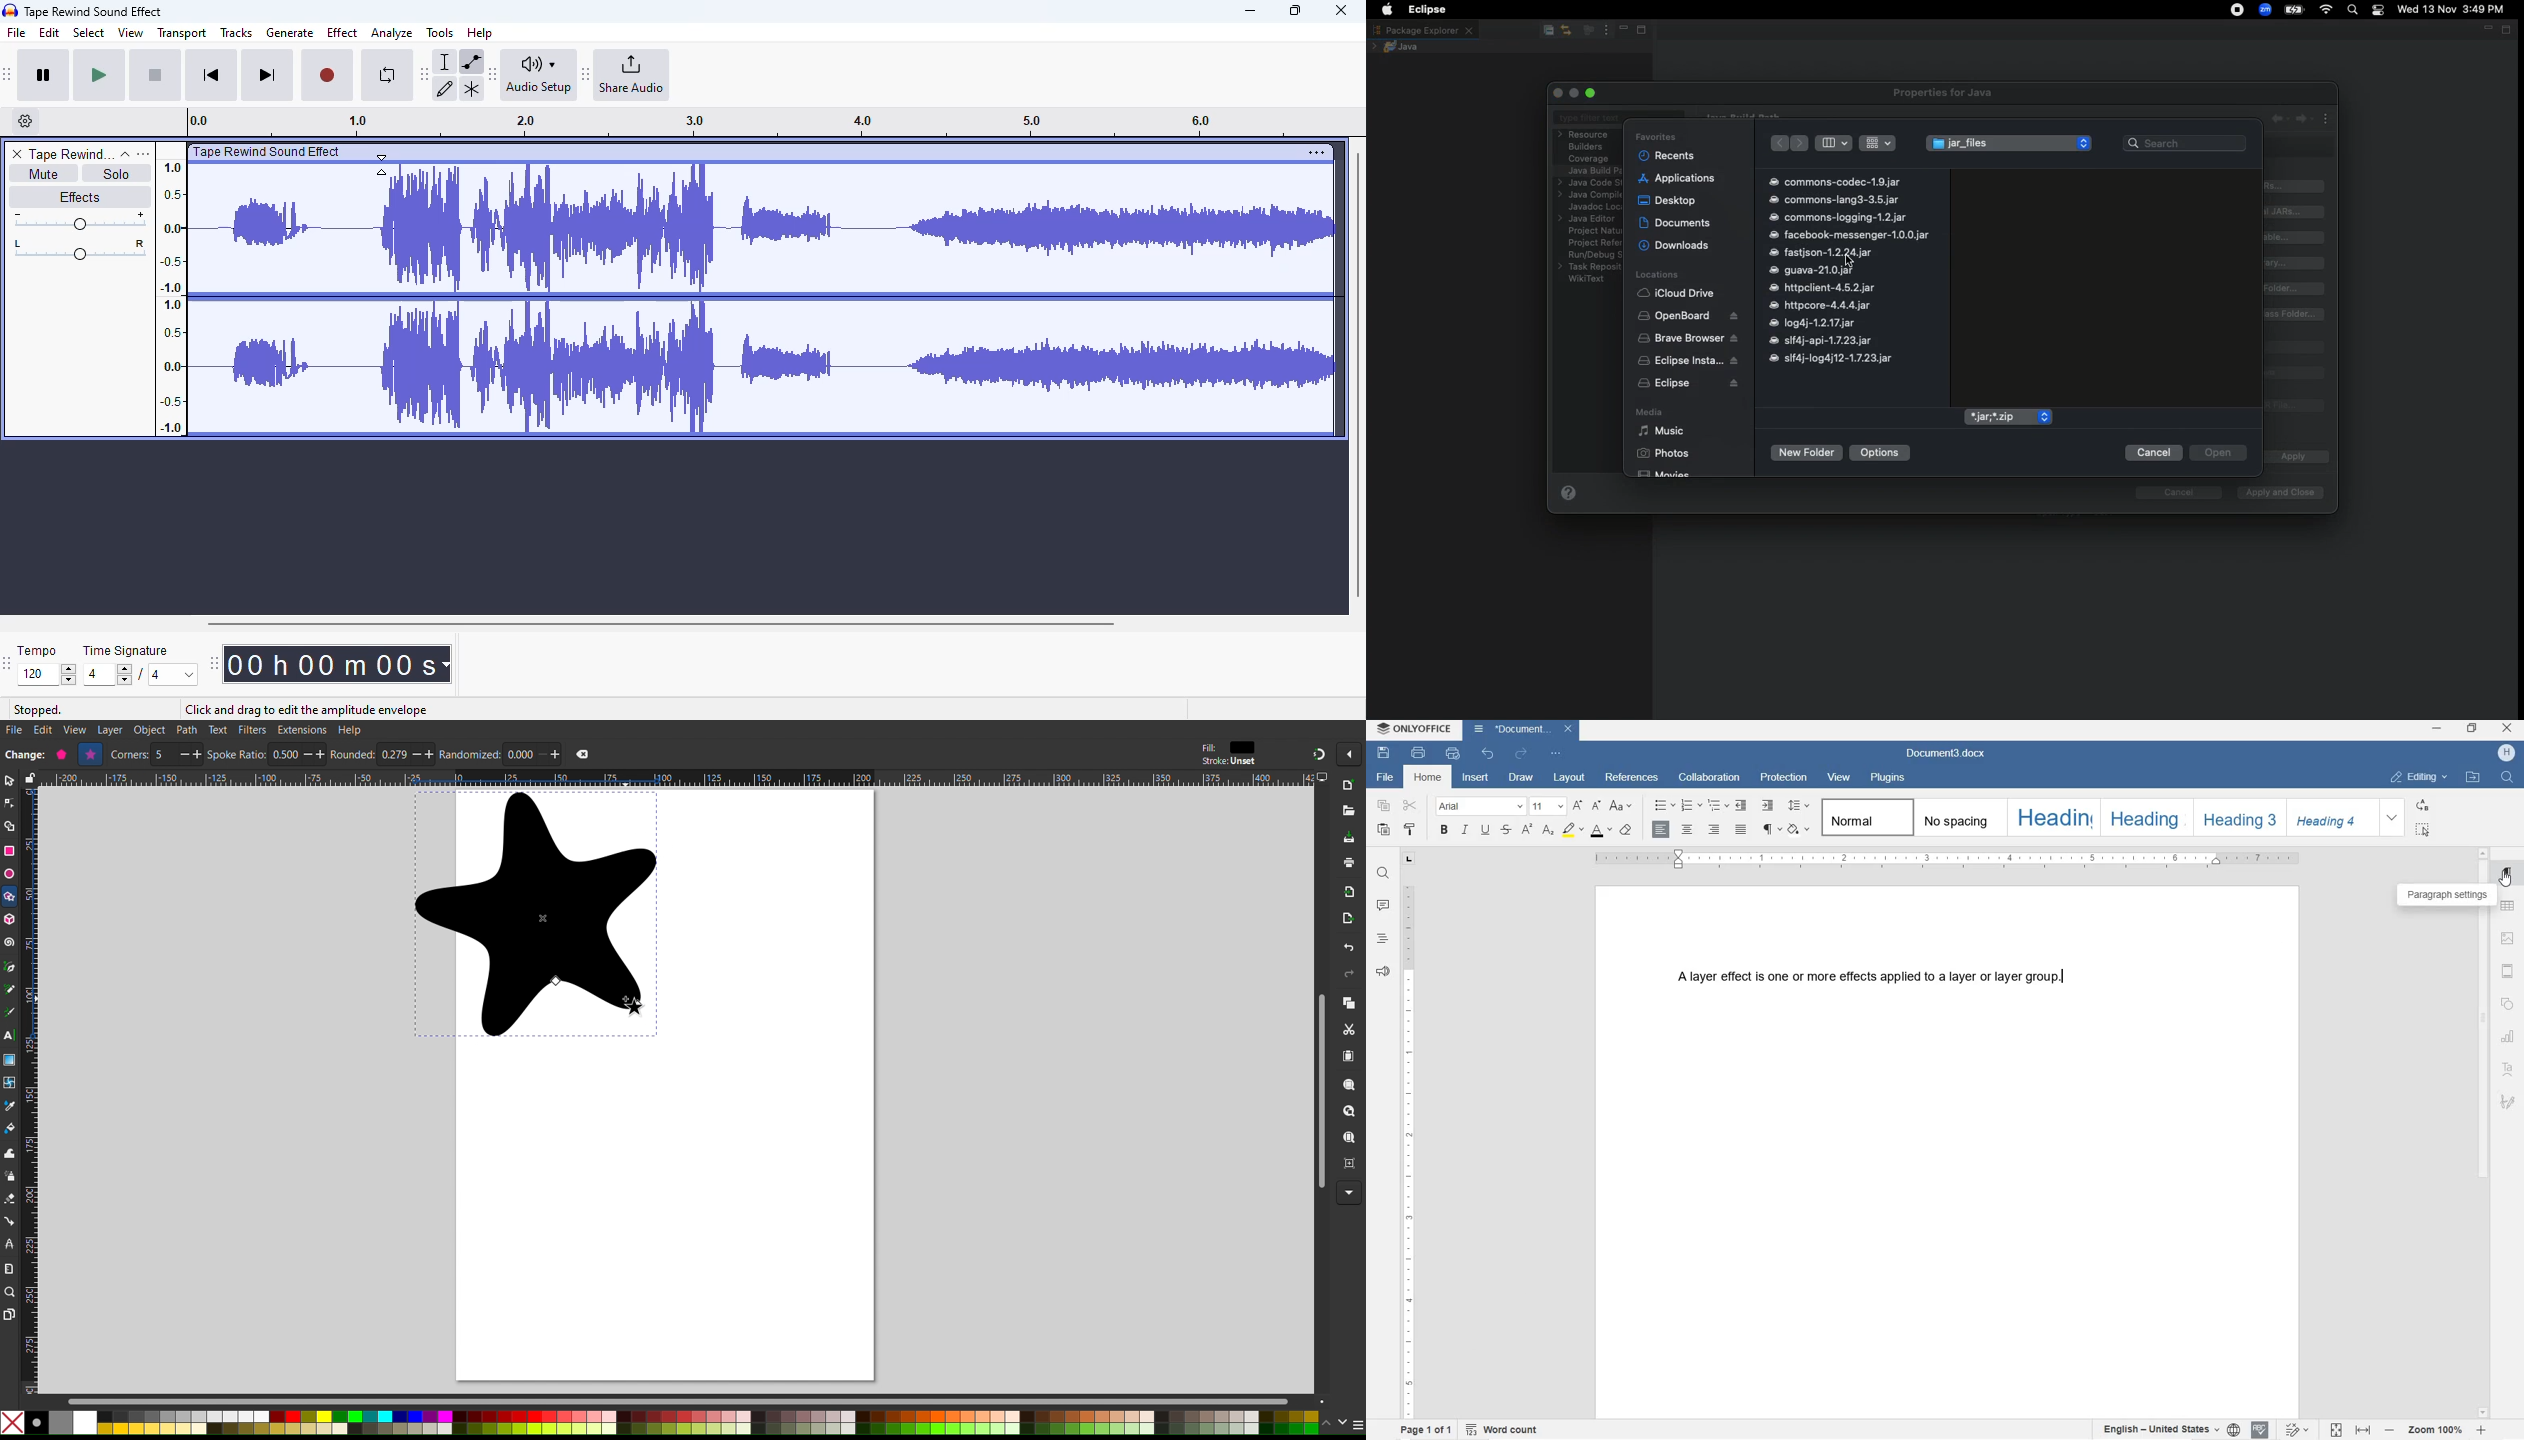 The height and width of the screenshot is (1456, 2548). I want to click on HP, so click(2505, 754).